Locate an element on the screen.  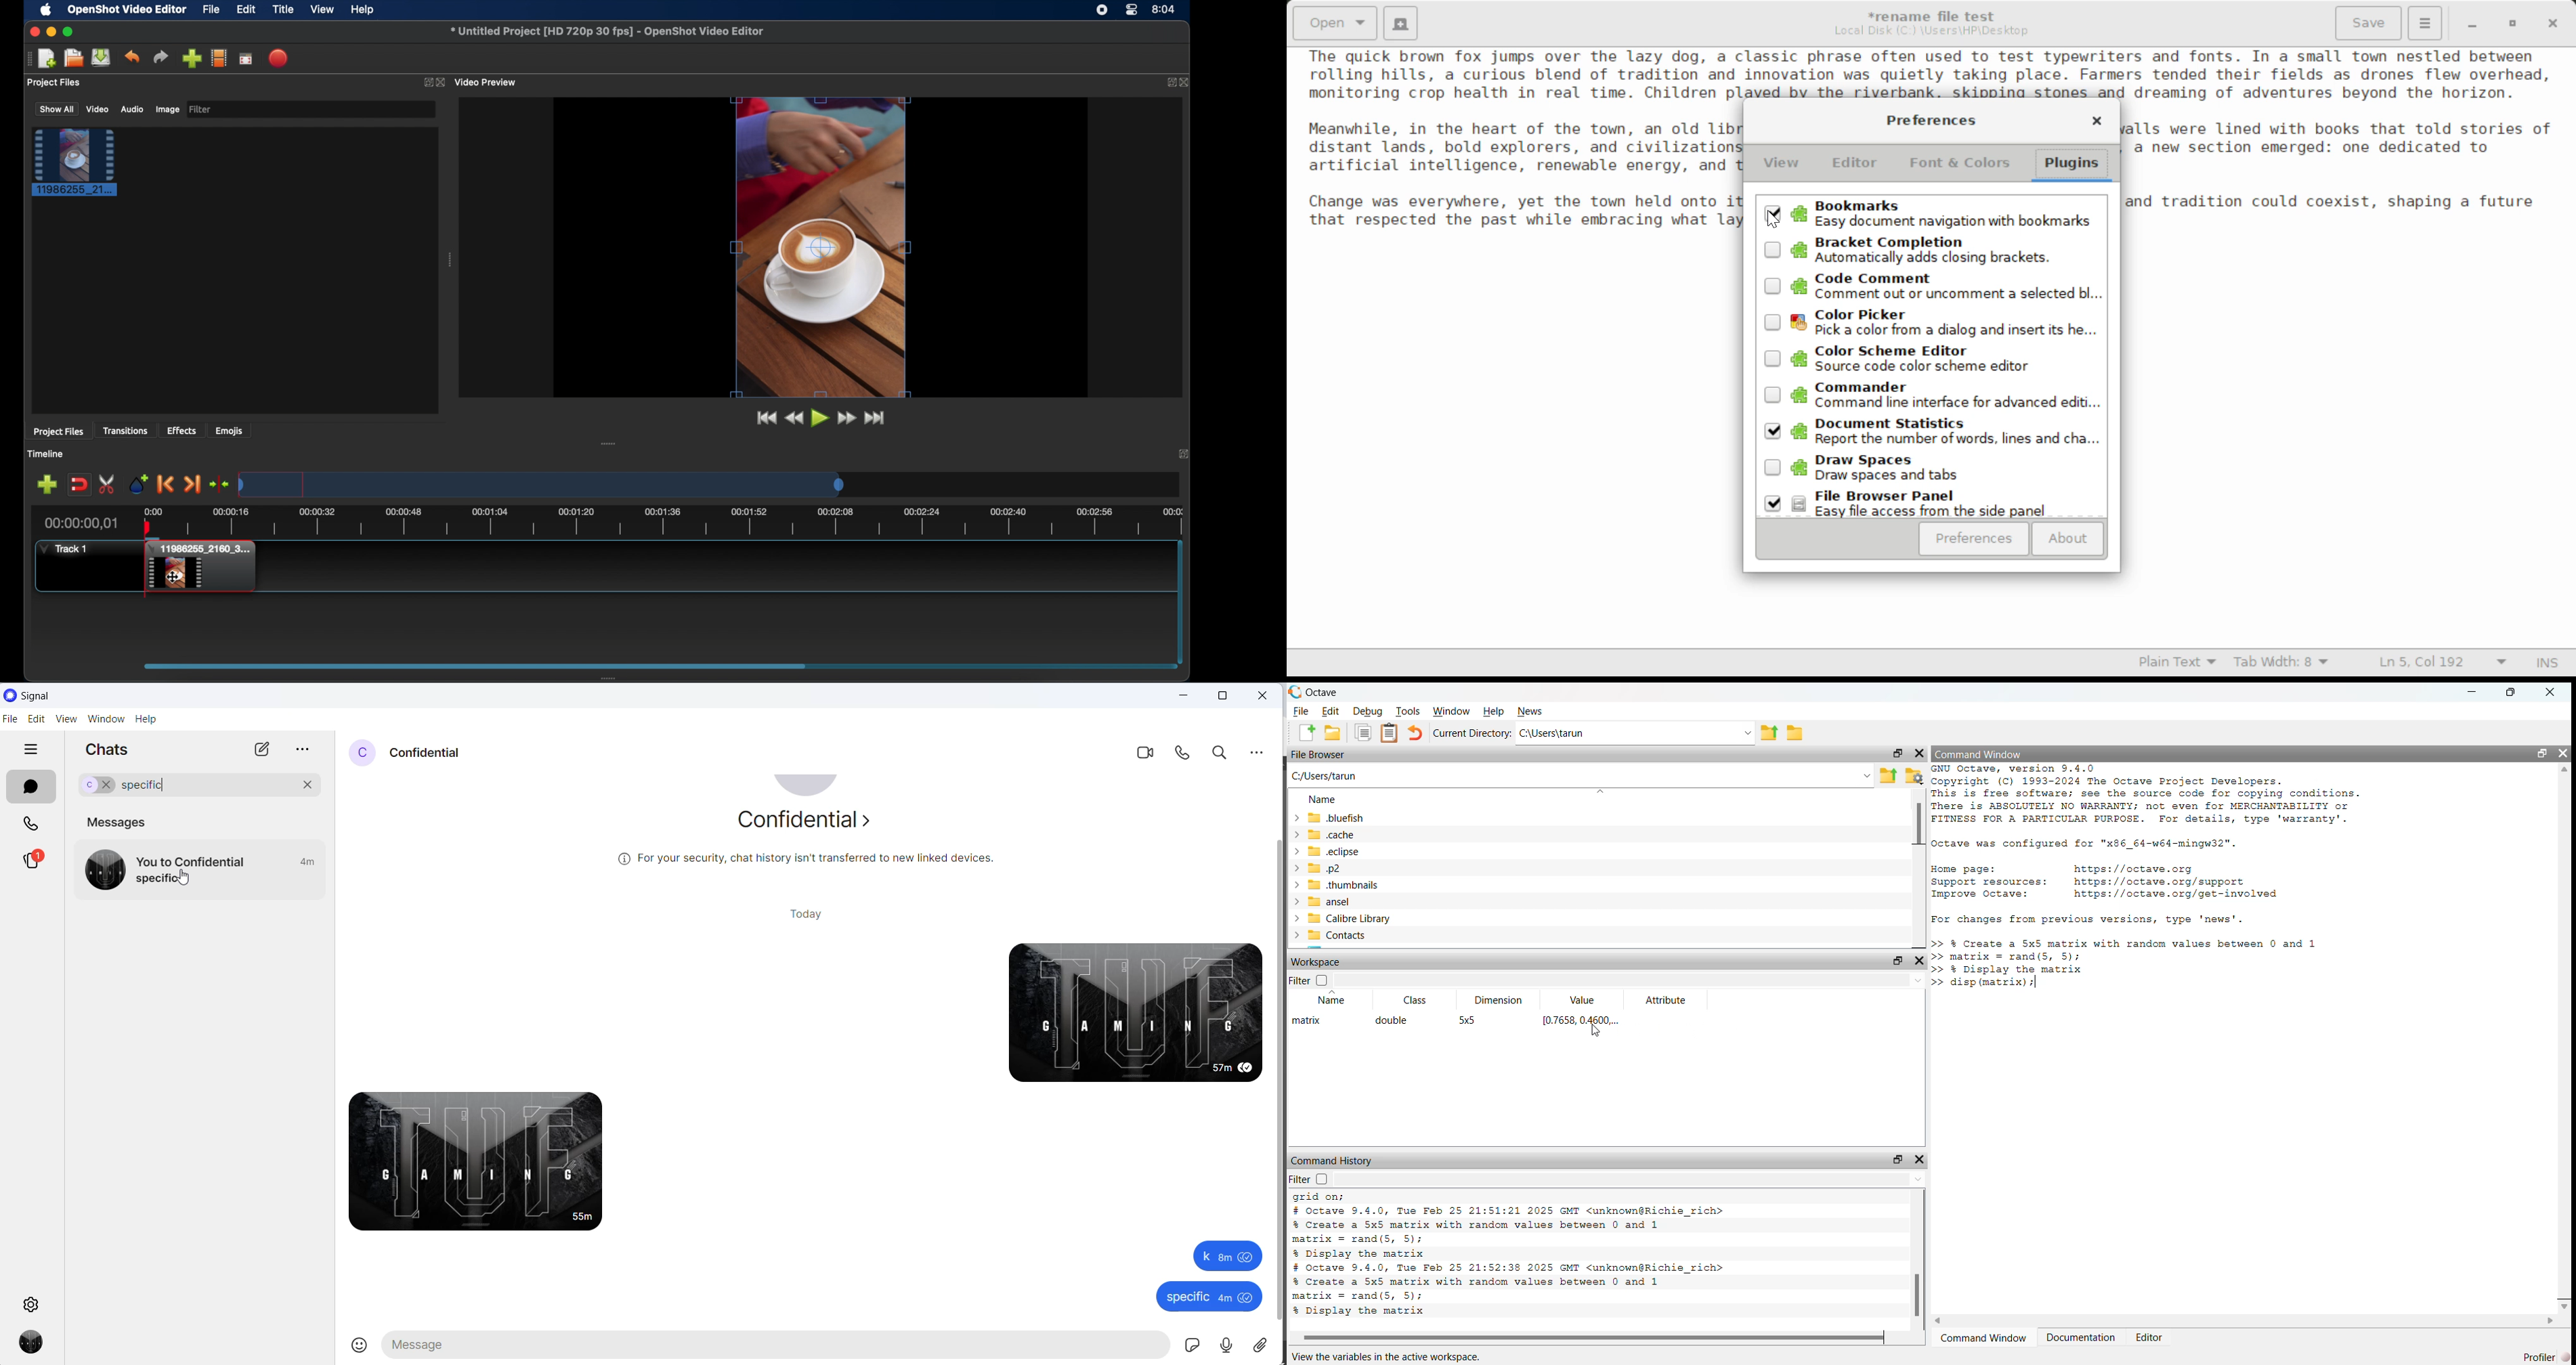
time is located at coordinates (1164, 8).